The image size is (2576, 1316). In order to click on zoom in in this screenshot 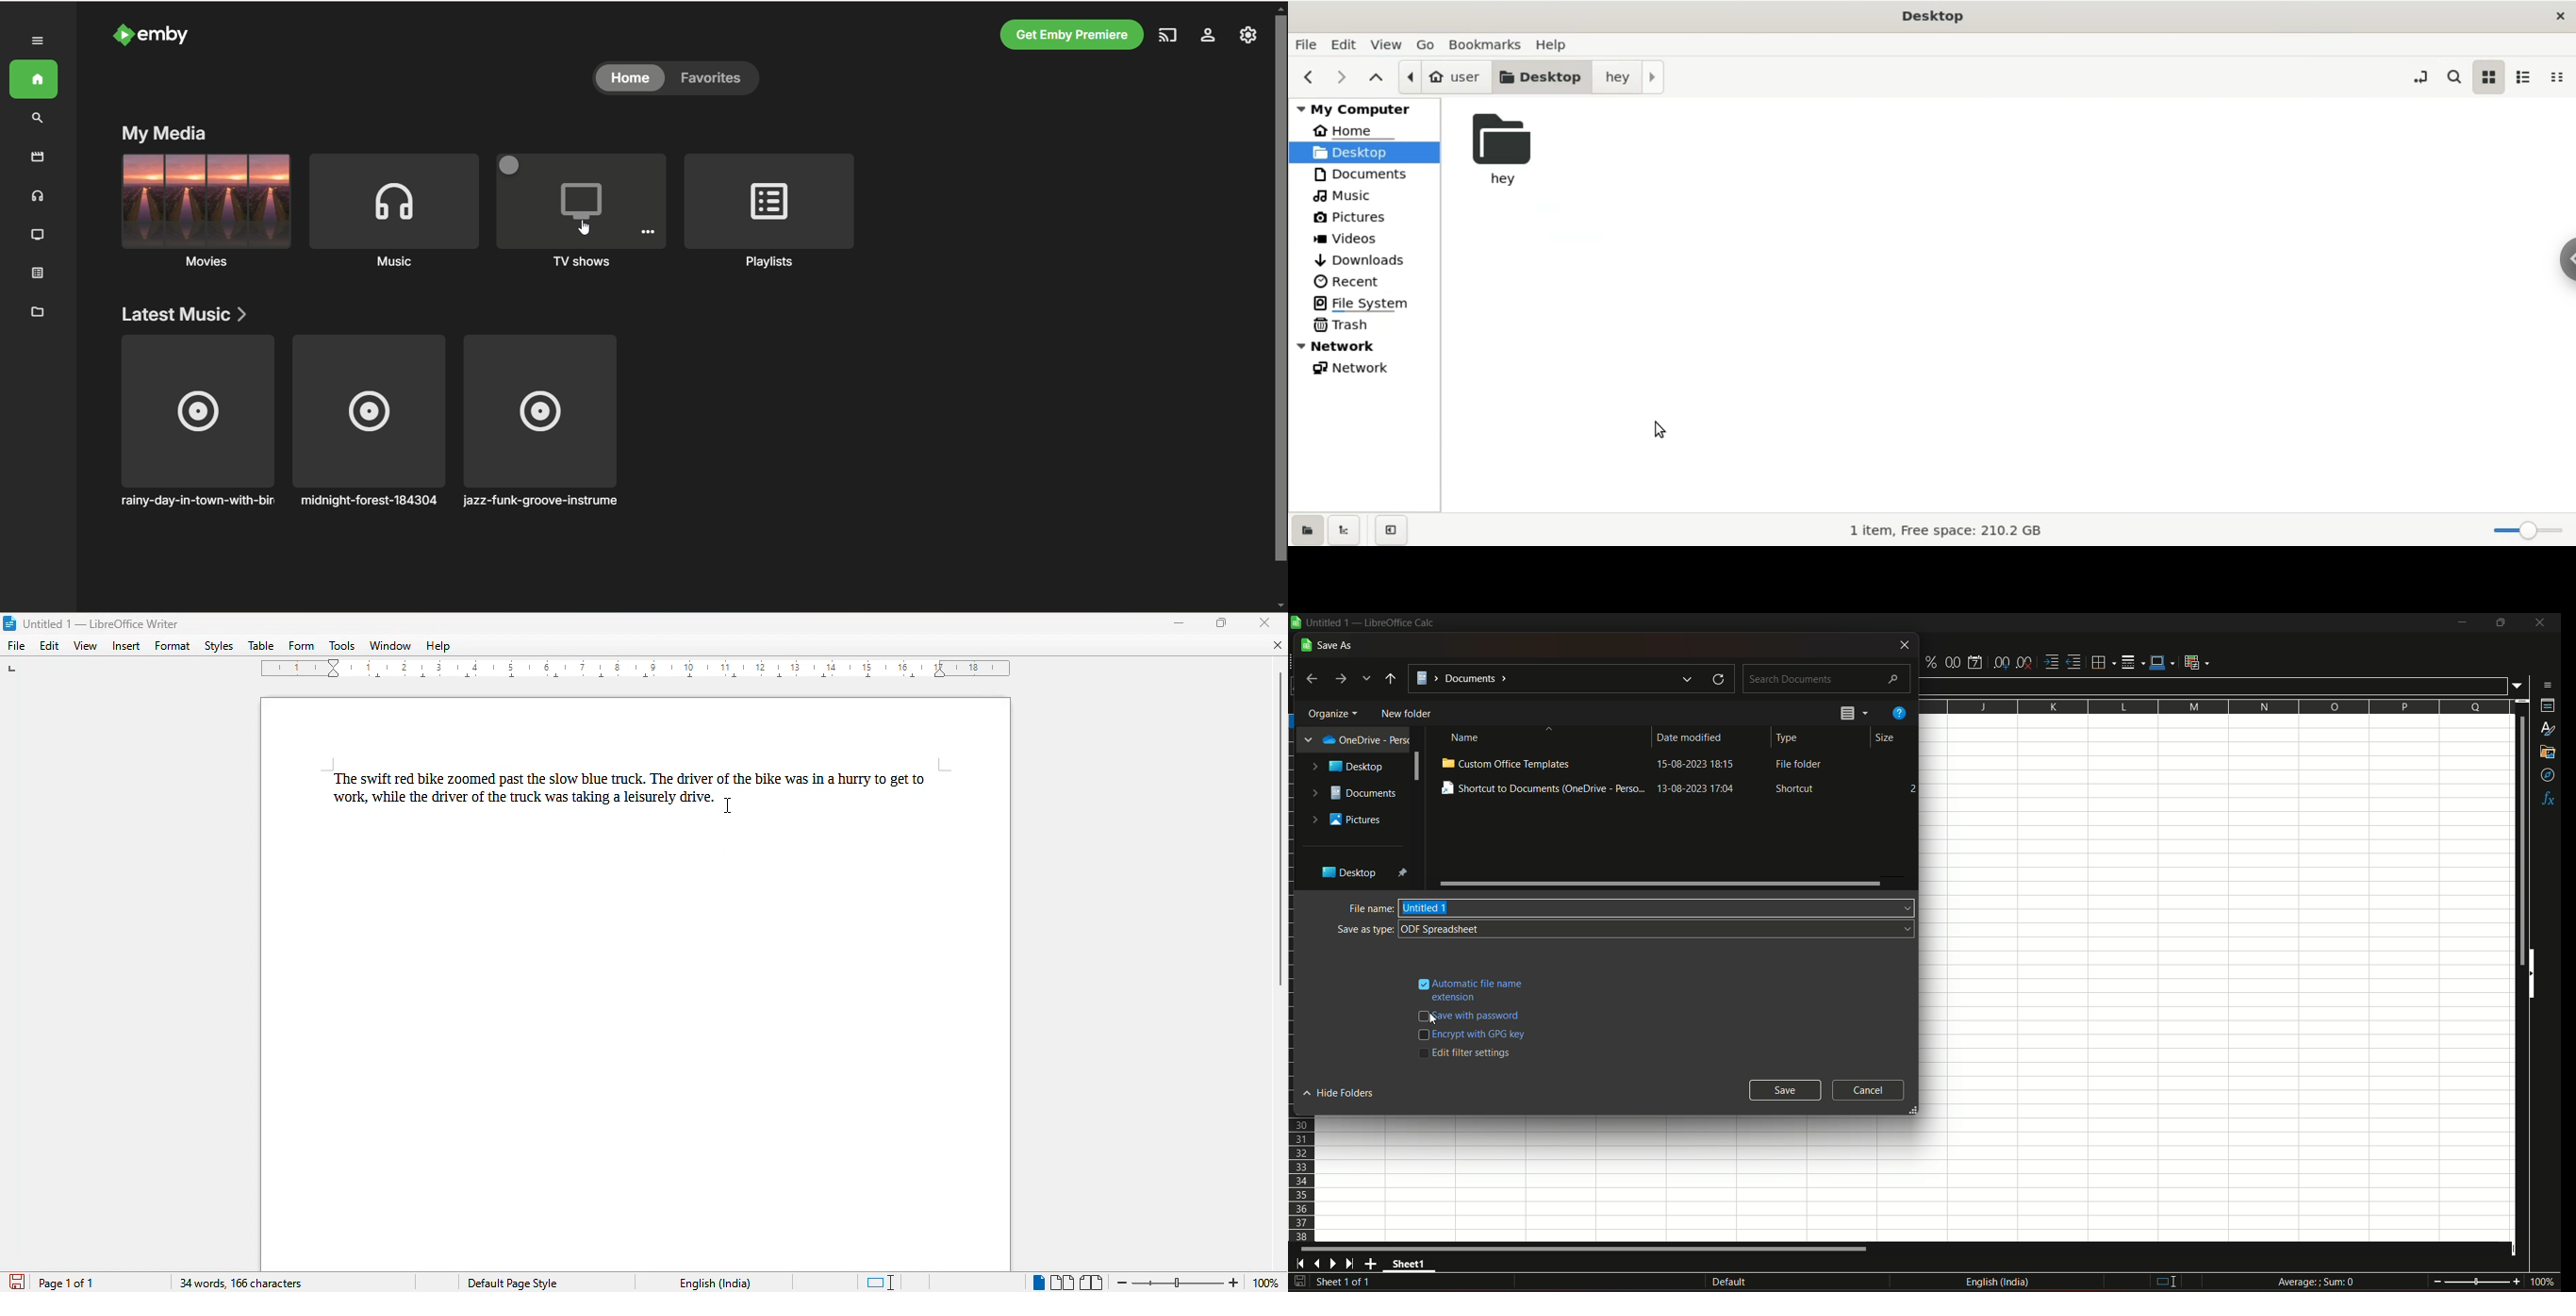, I will do `click(1234, 1282)`.